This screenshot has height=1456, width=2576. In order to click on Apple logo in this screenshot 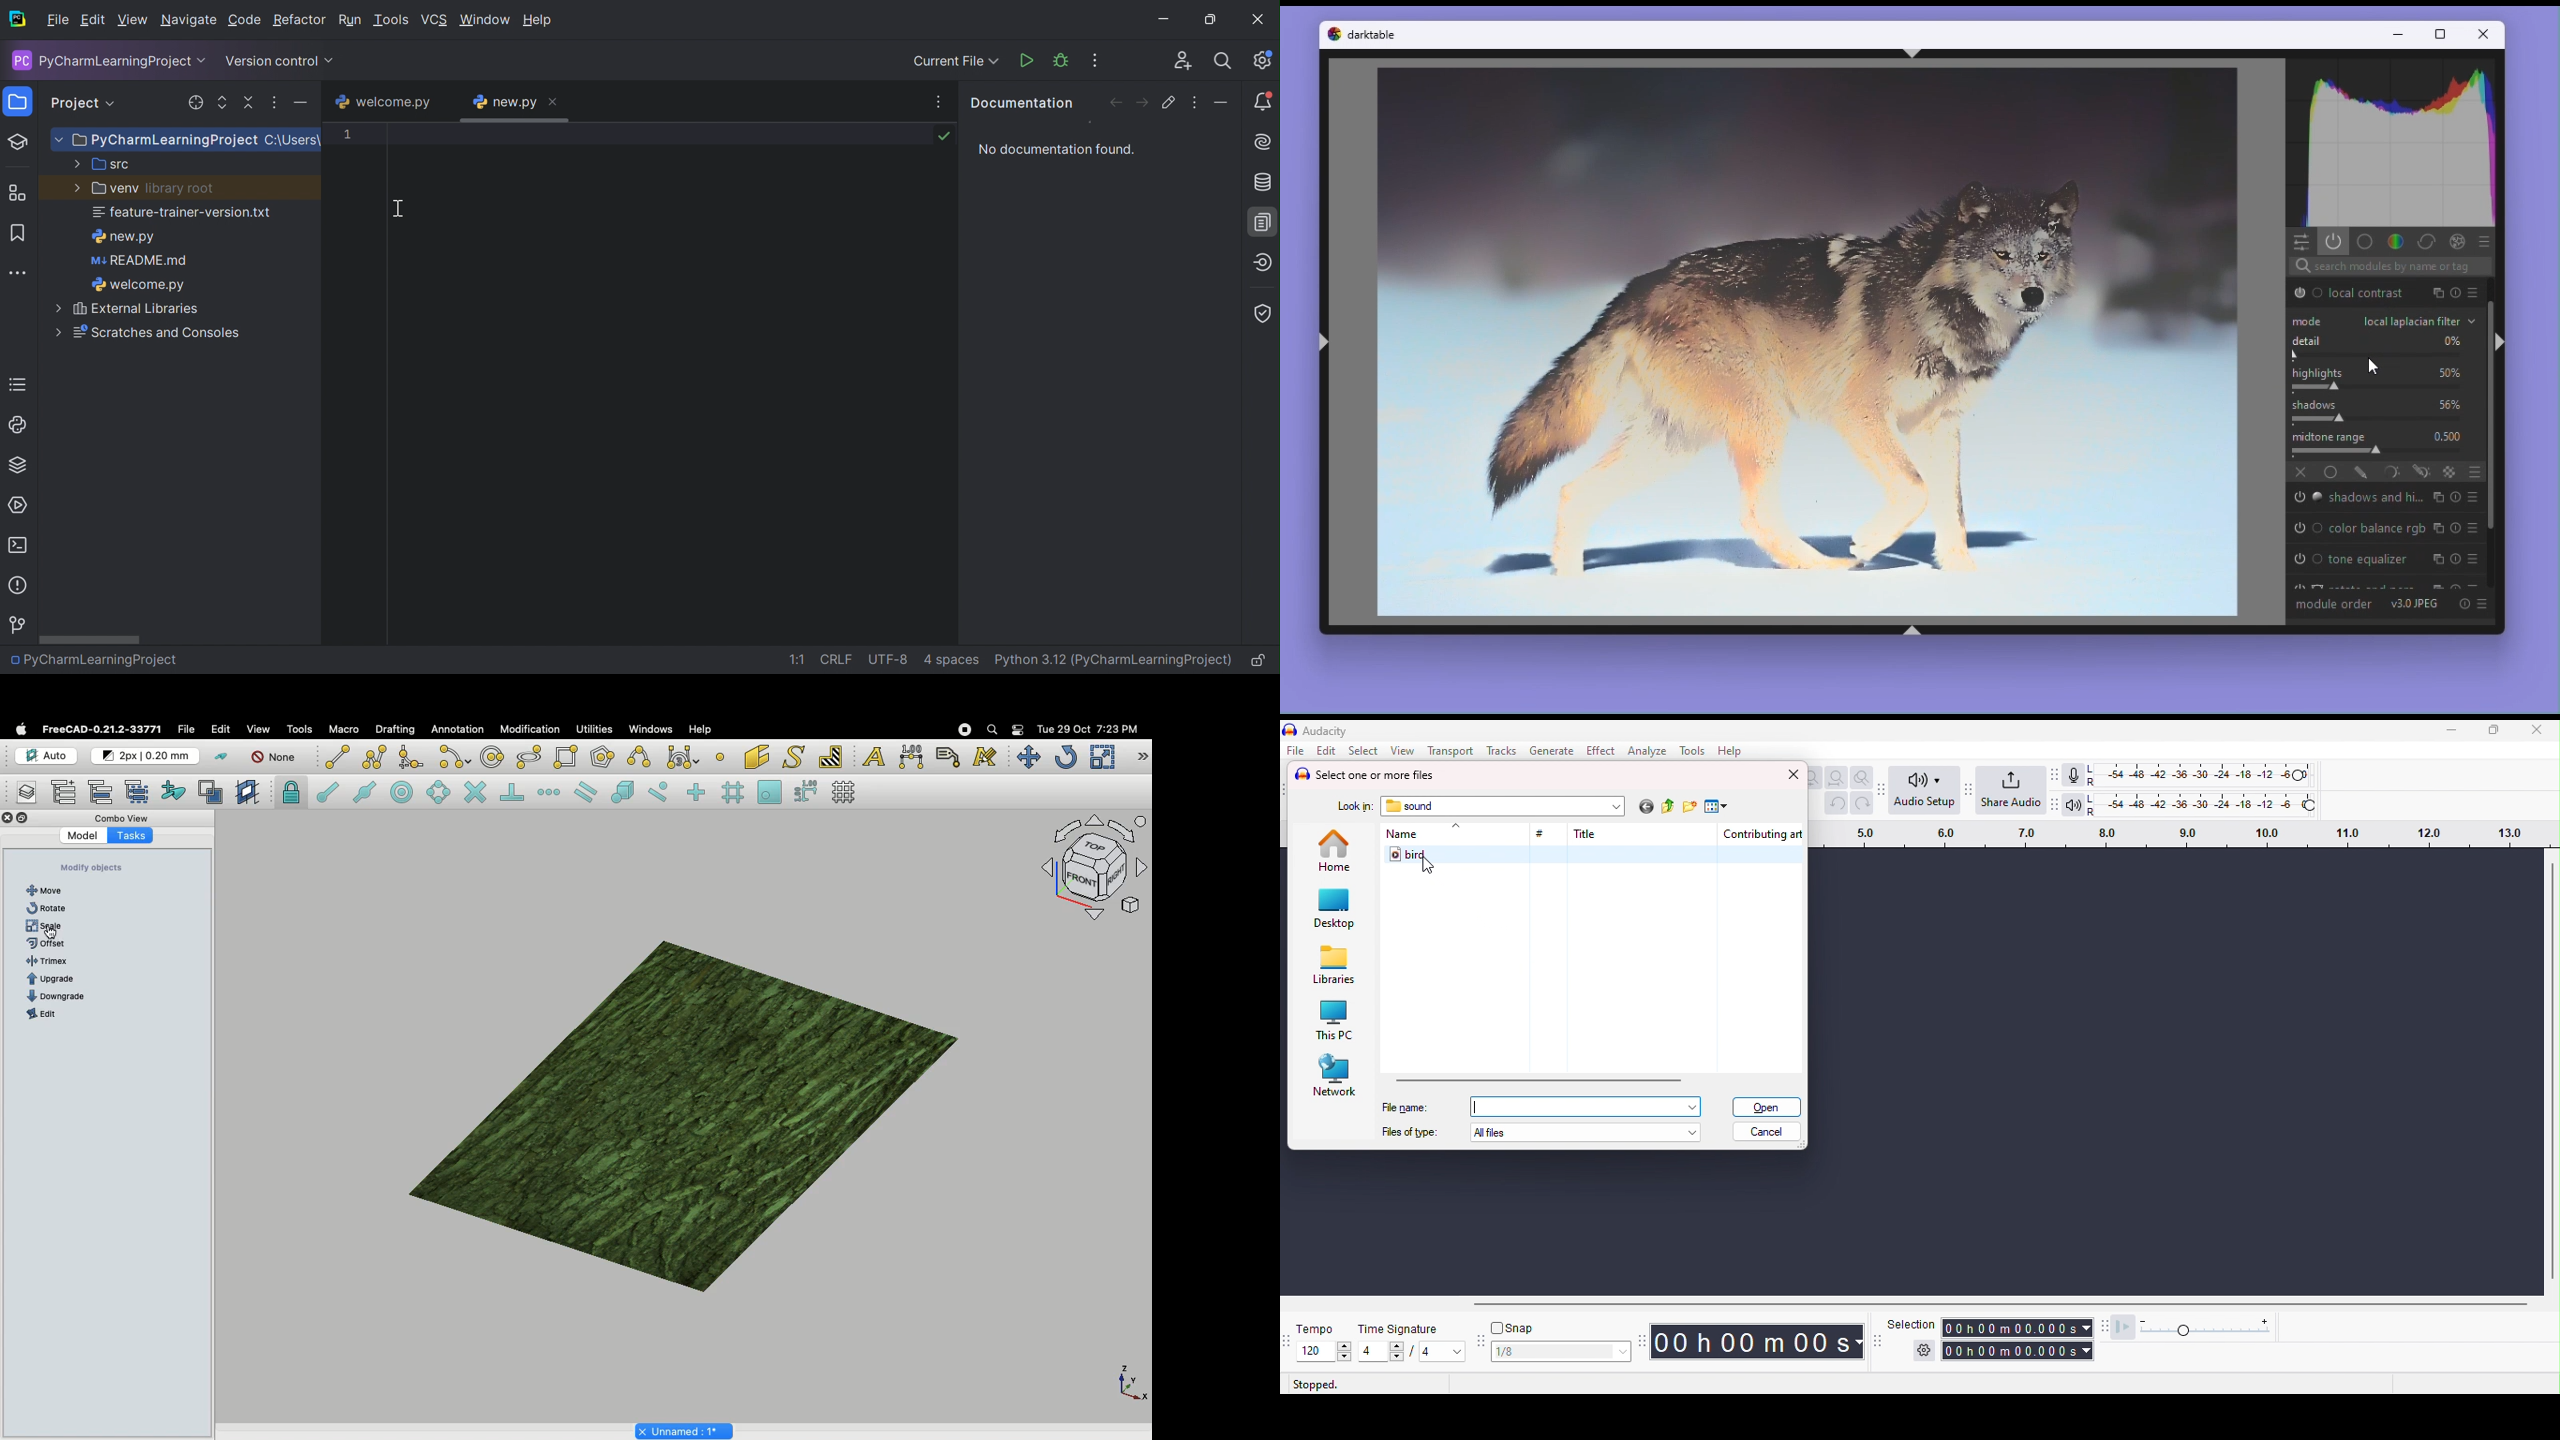, I will do `click(21, 729)`.